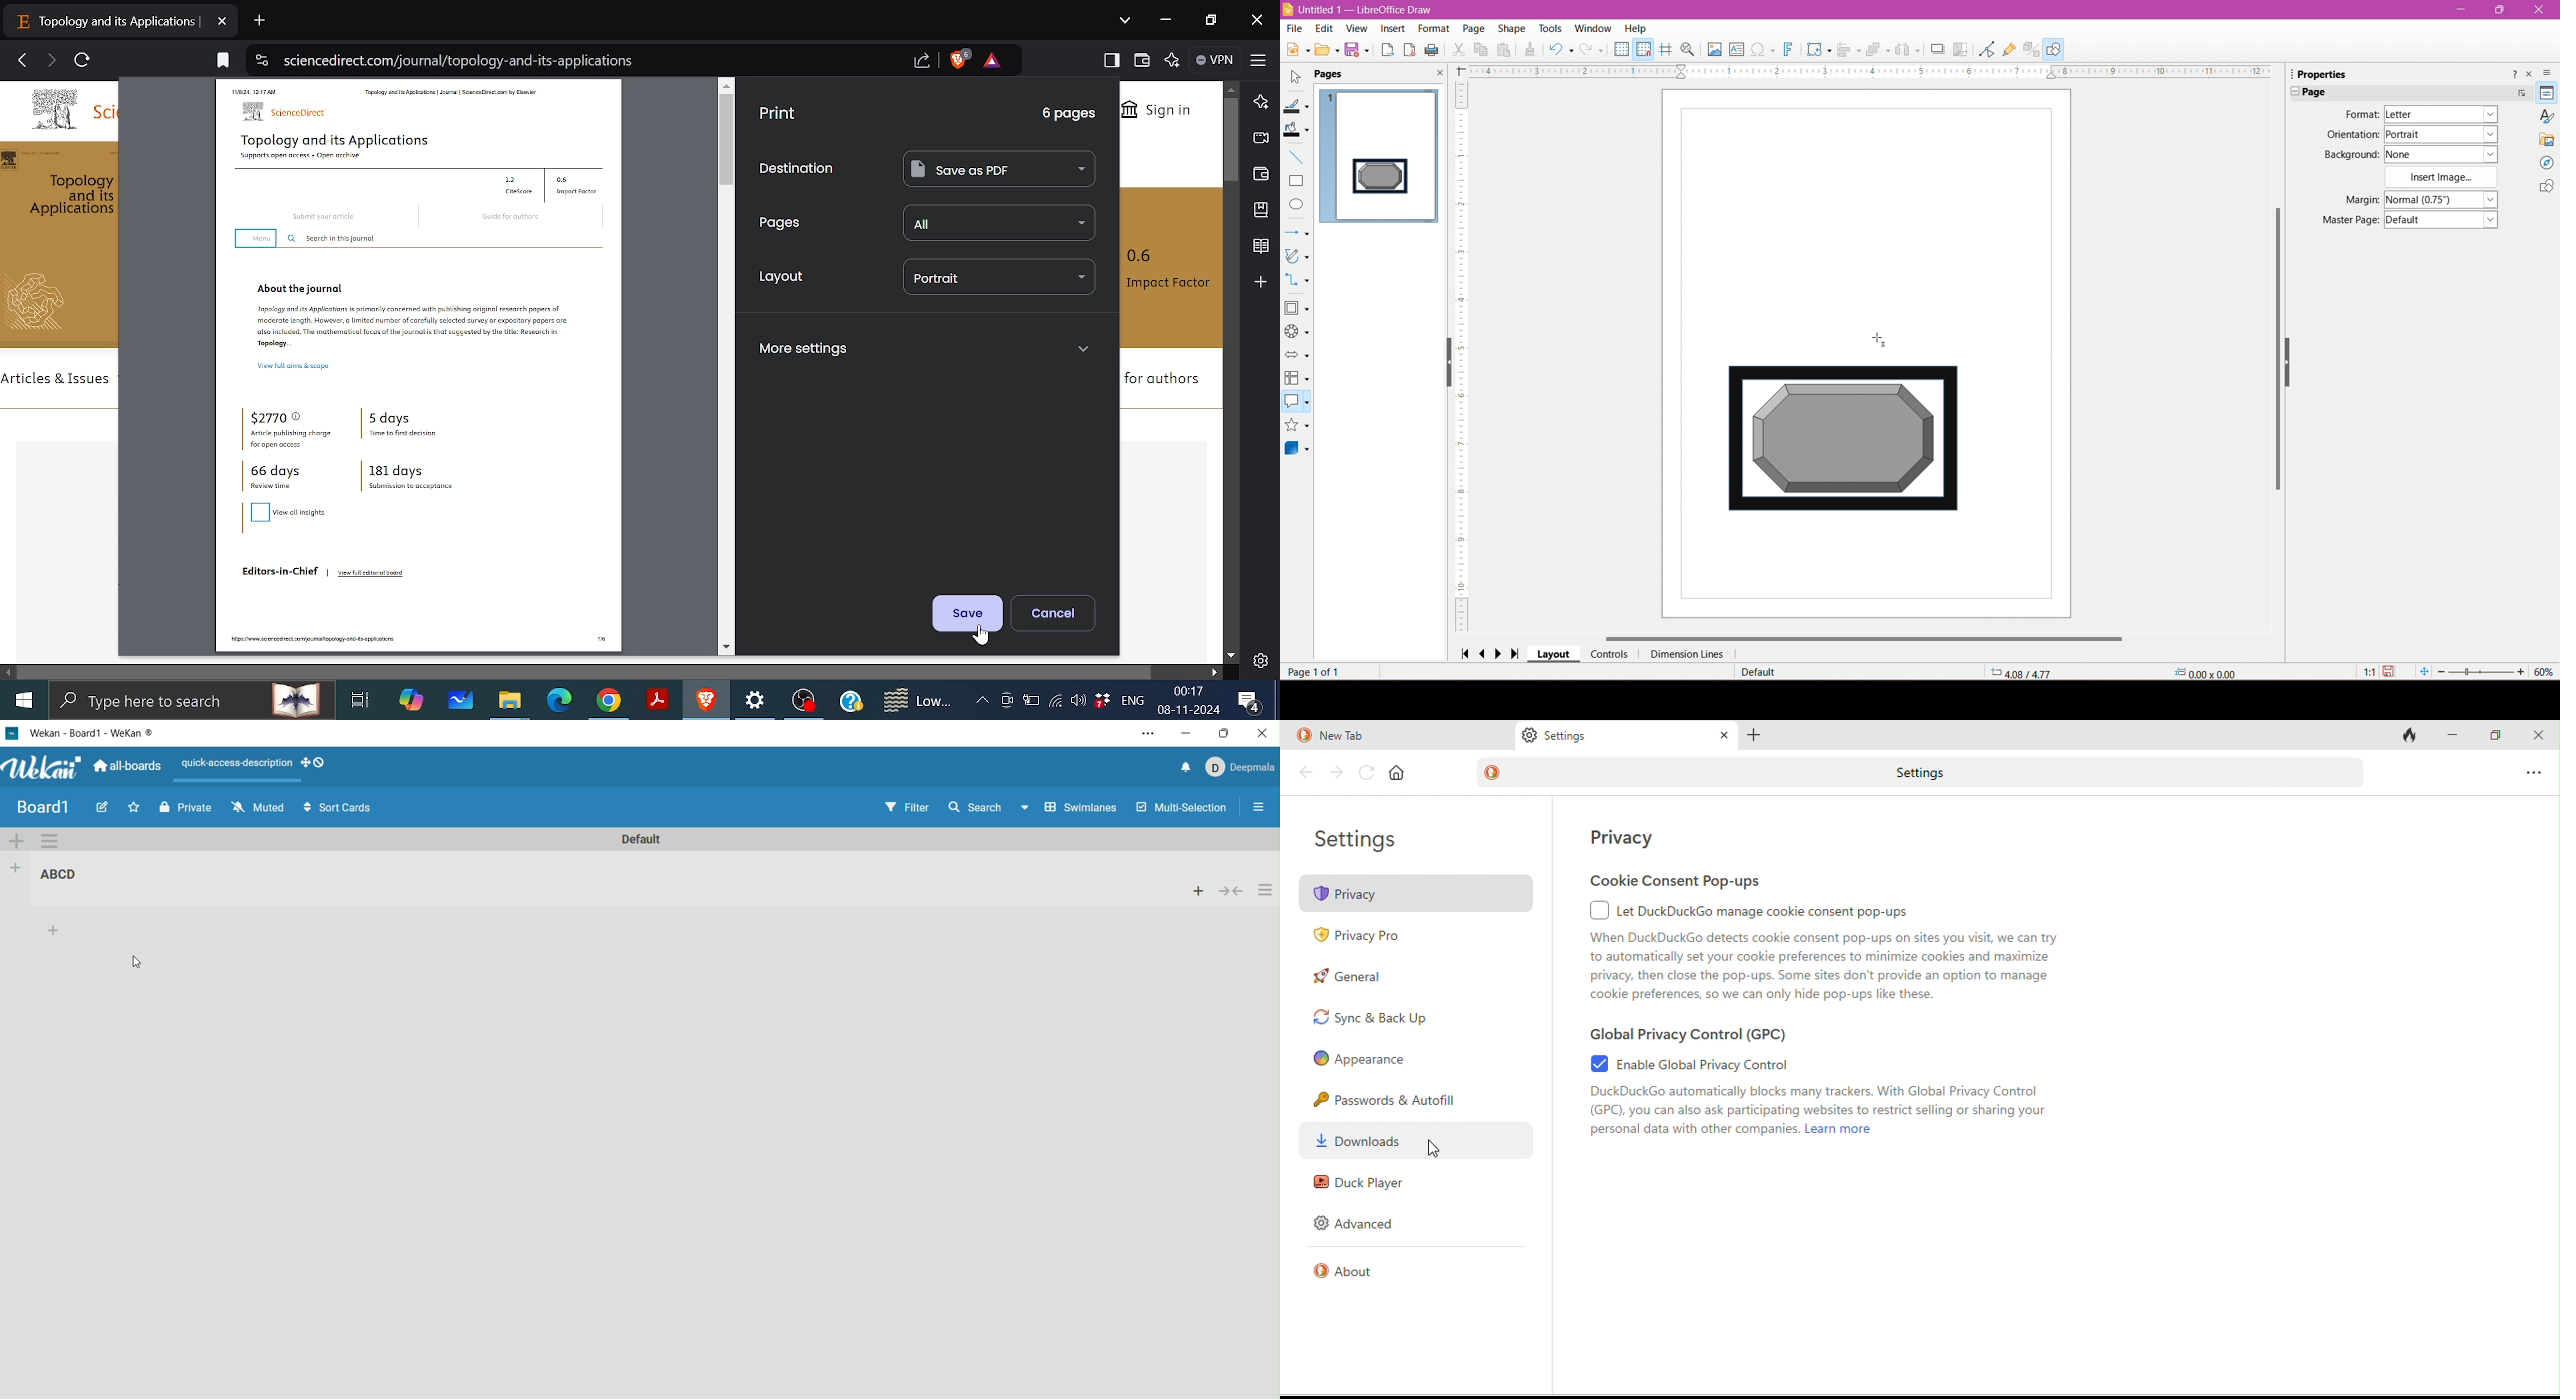  Describe the element at coordinates (10, 735) in the screenshot. I see `logo` at that location.